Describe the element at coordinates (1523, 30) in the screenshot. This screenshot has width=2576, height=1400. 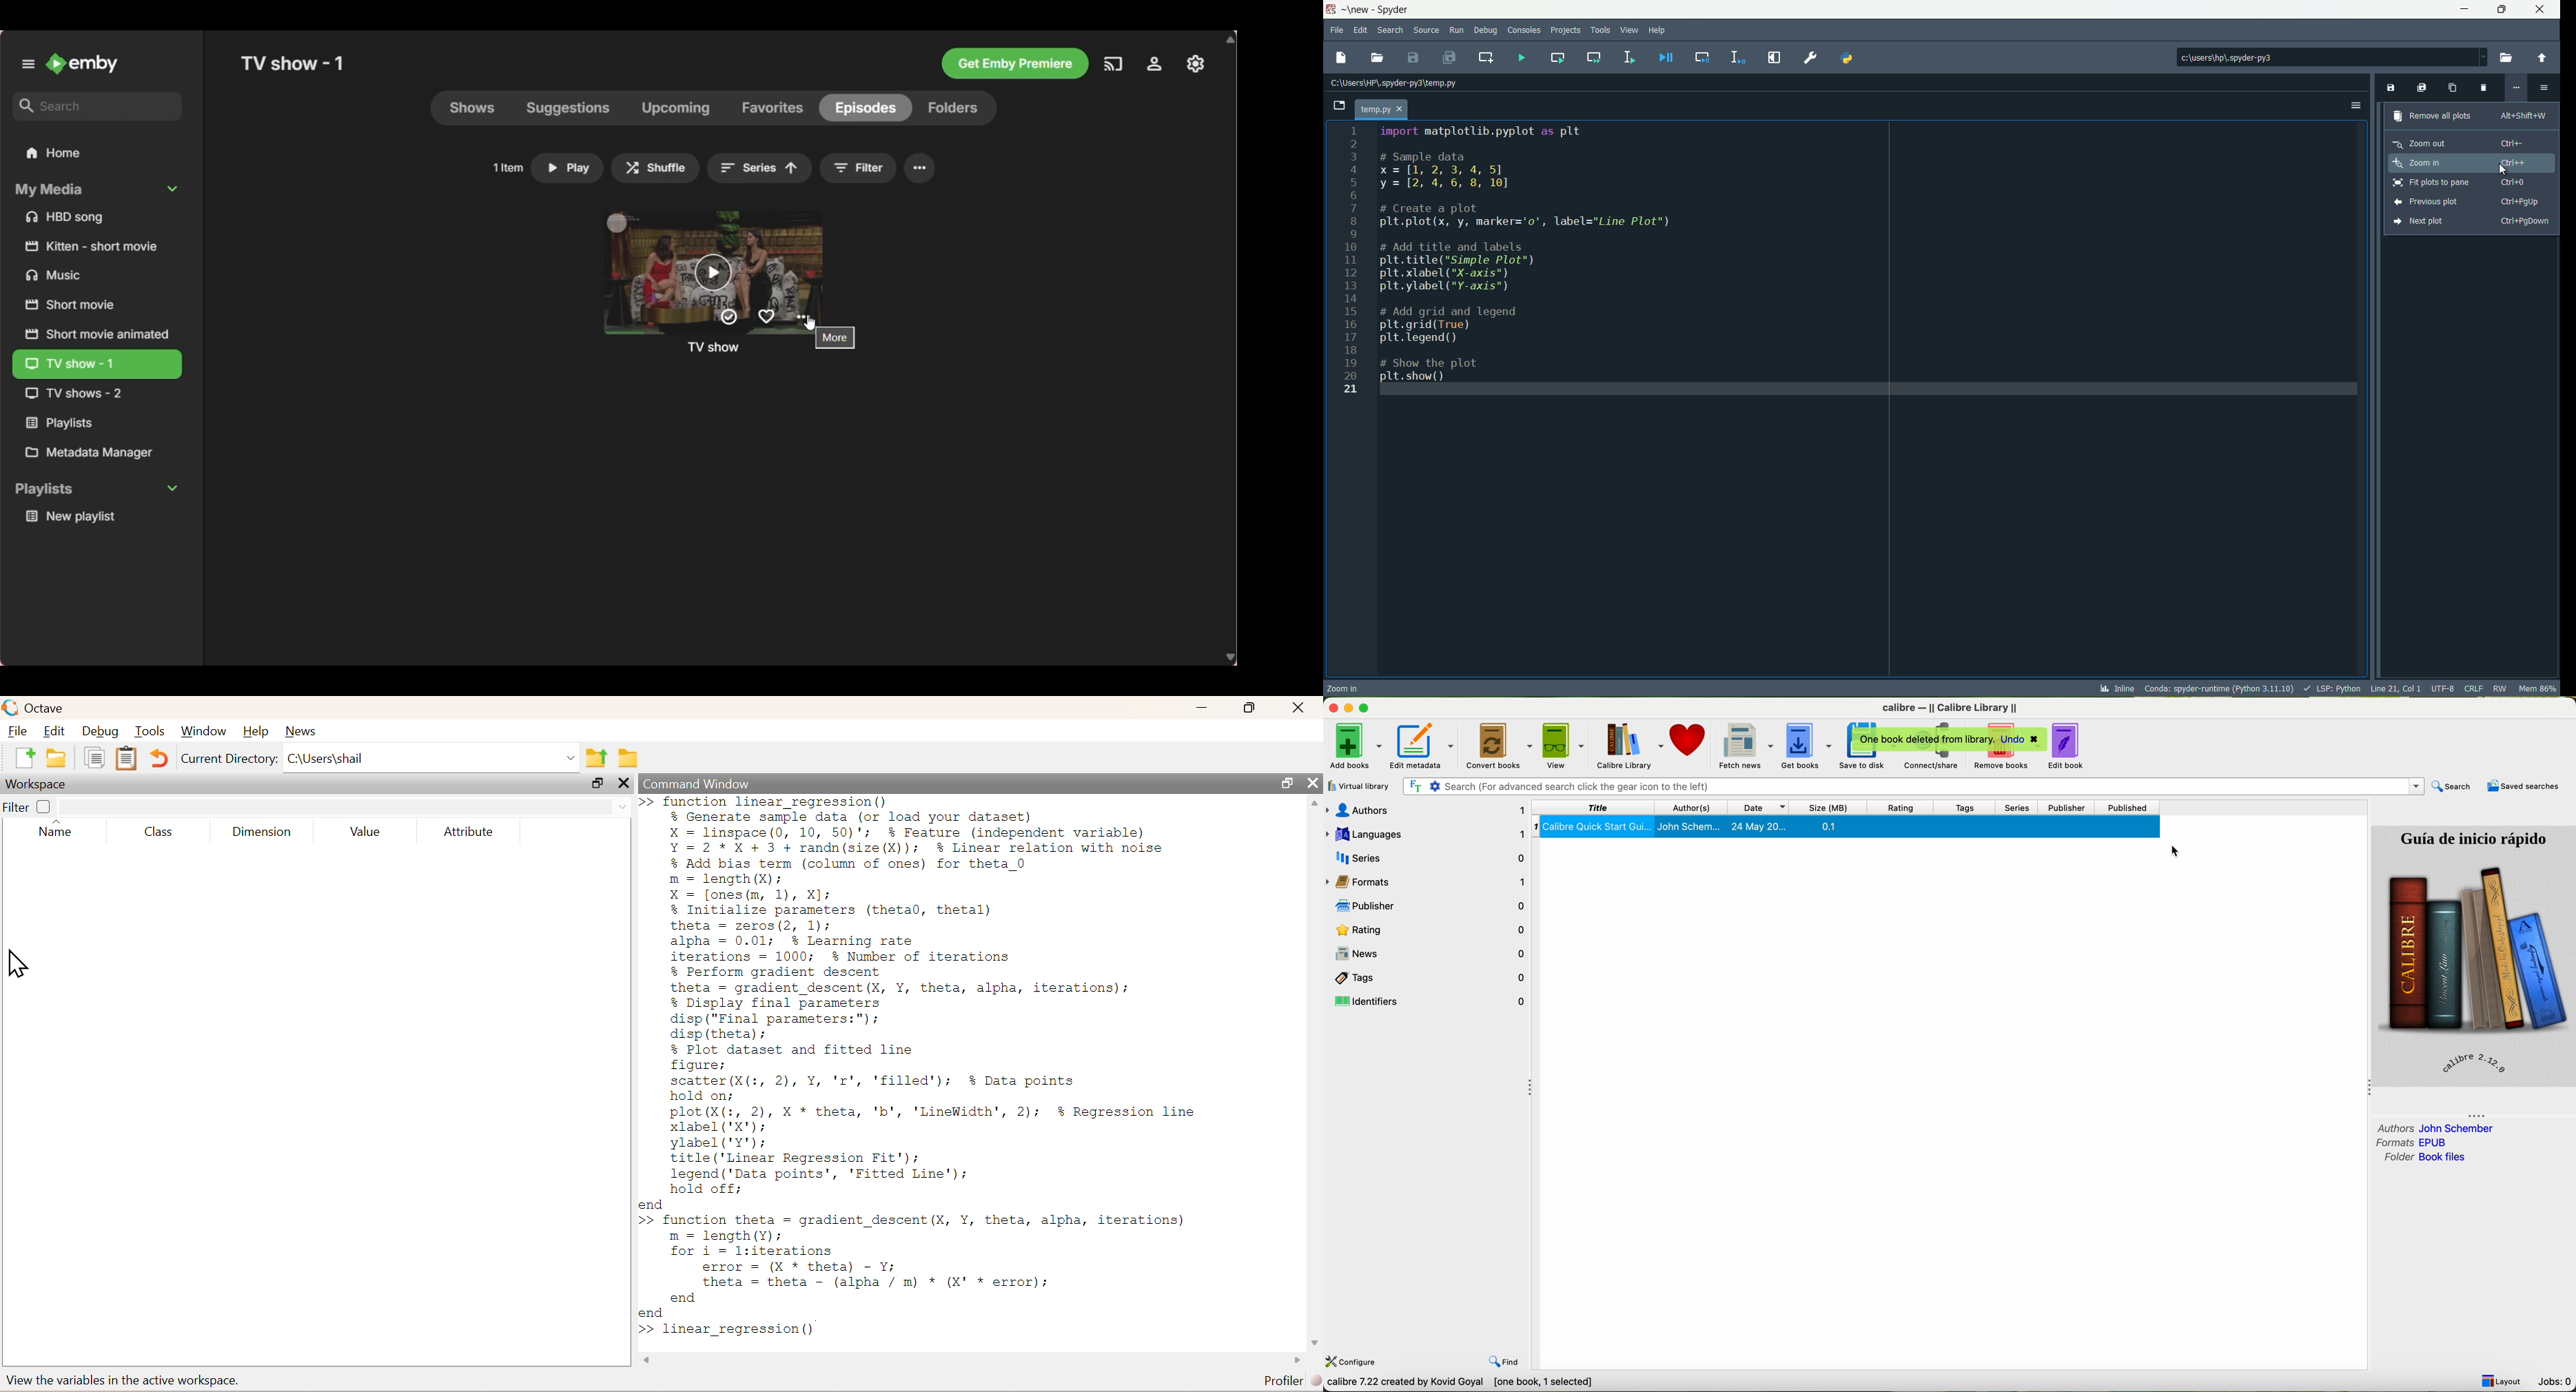
I see `consoles menu` at that location.